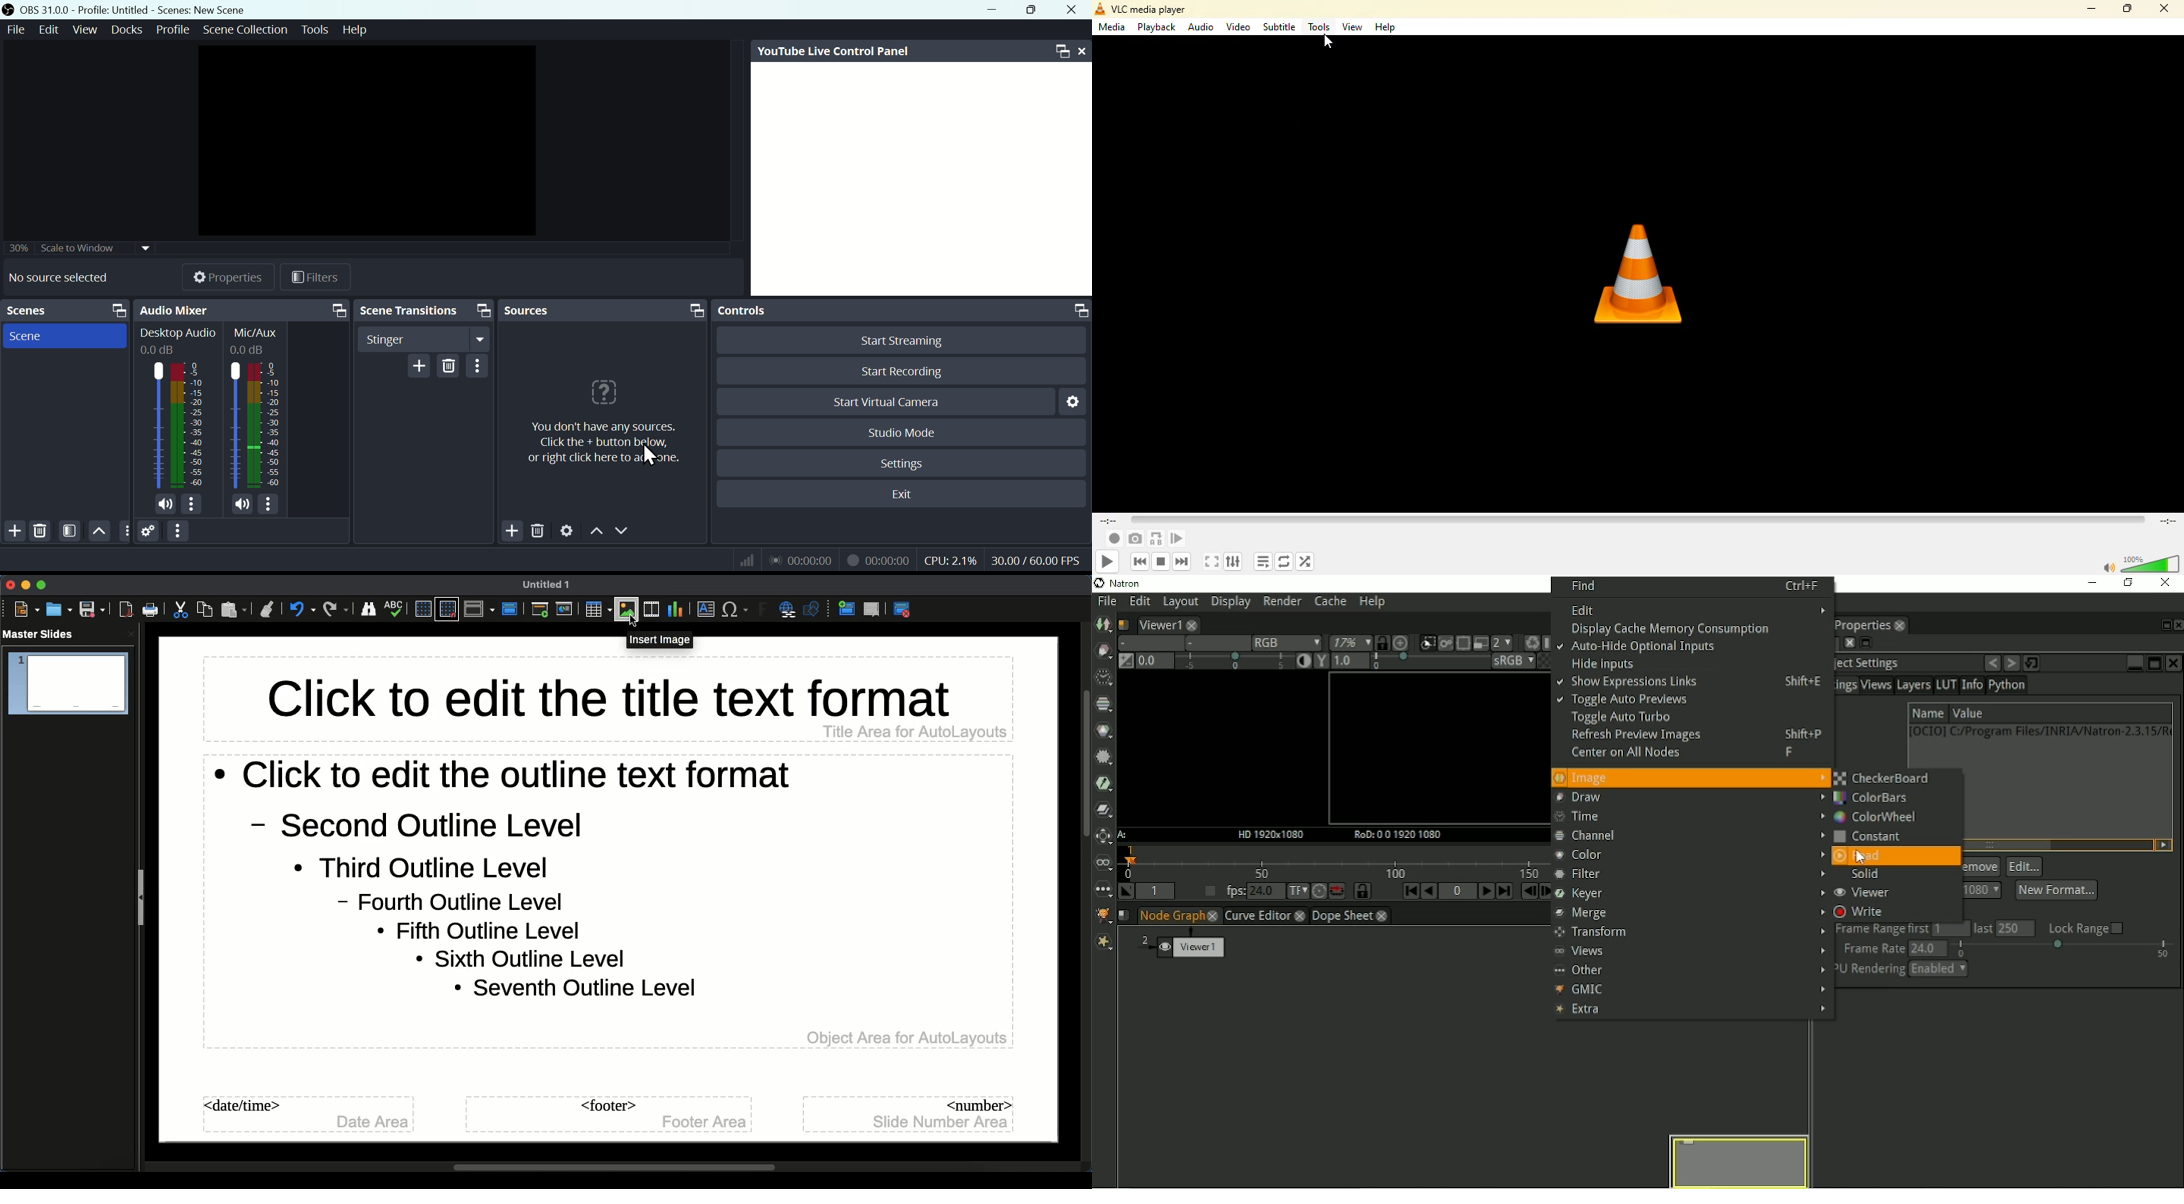 Image resolution: width=2184 pixels, height=1204 pixels. I want to click on cursor, so click(647, 457).